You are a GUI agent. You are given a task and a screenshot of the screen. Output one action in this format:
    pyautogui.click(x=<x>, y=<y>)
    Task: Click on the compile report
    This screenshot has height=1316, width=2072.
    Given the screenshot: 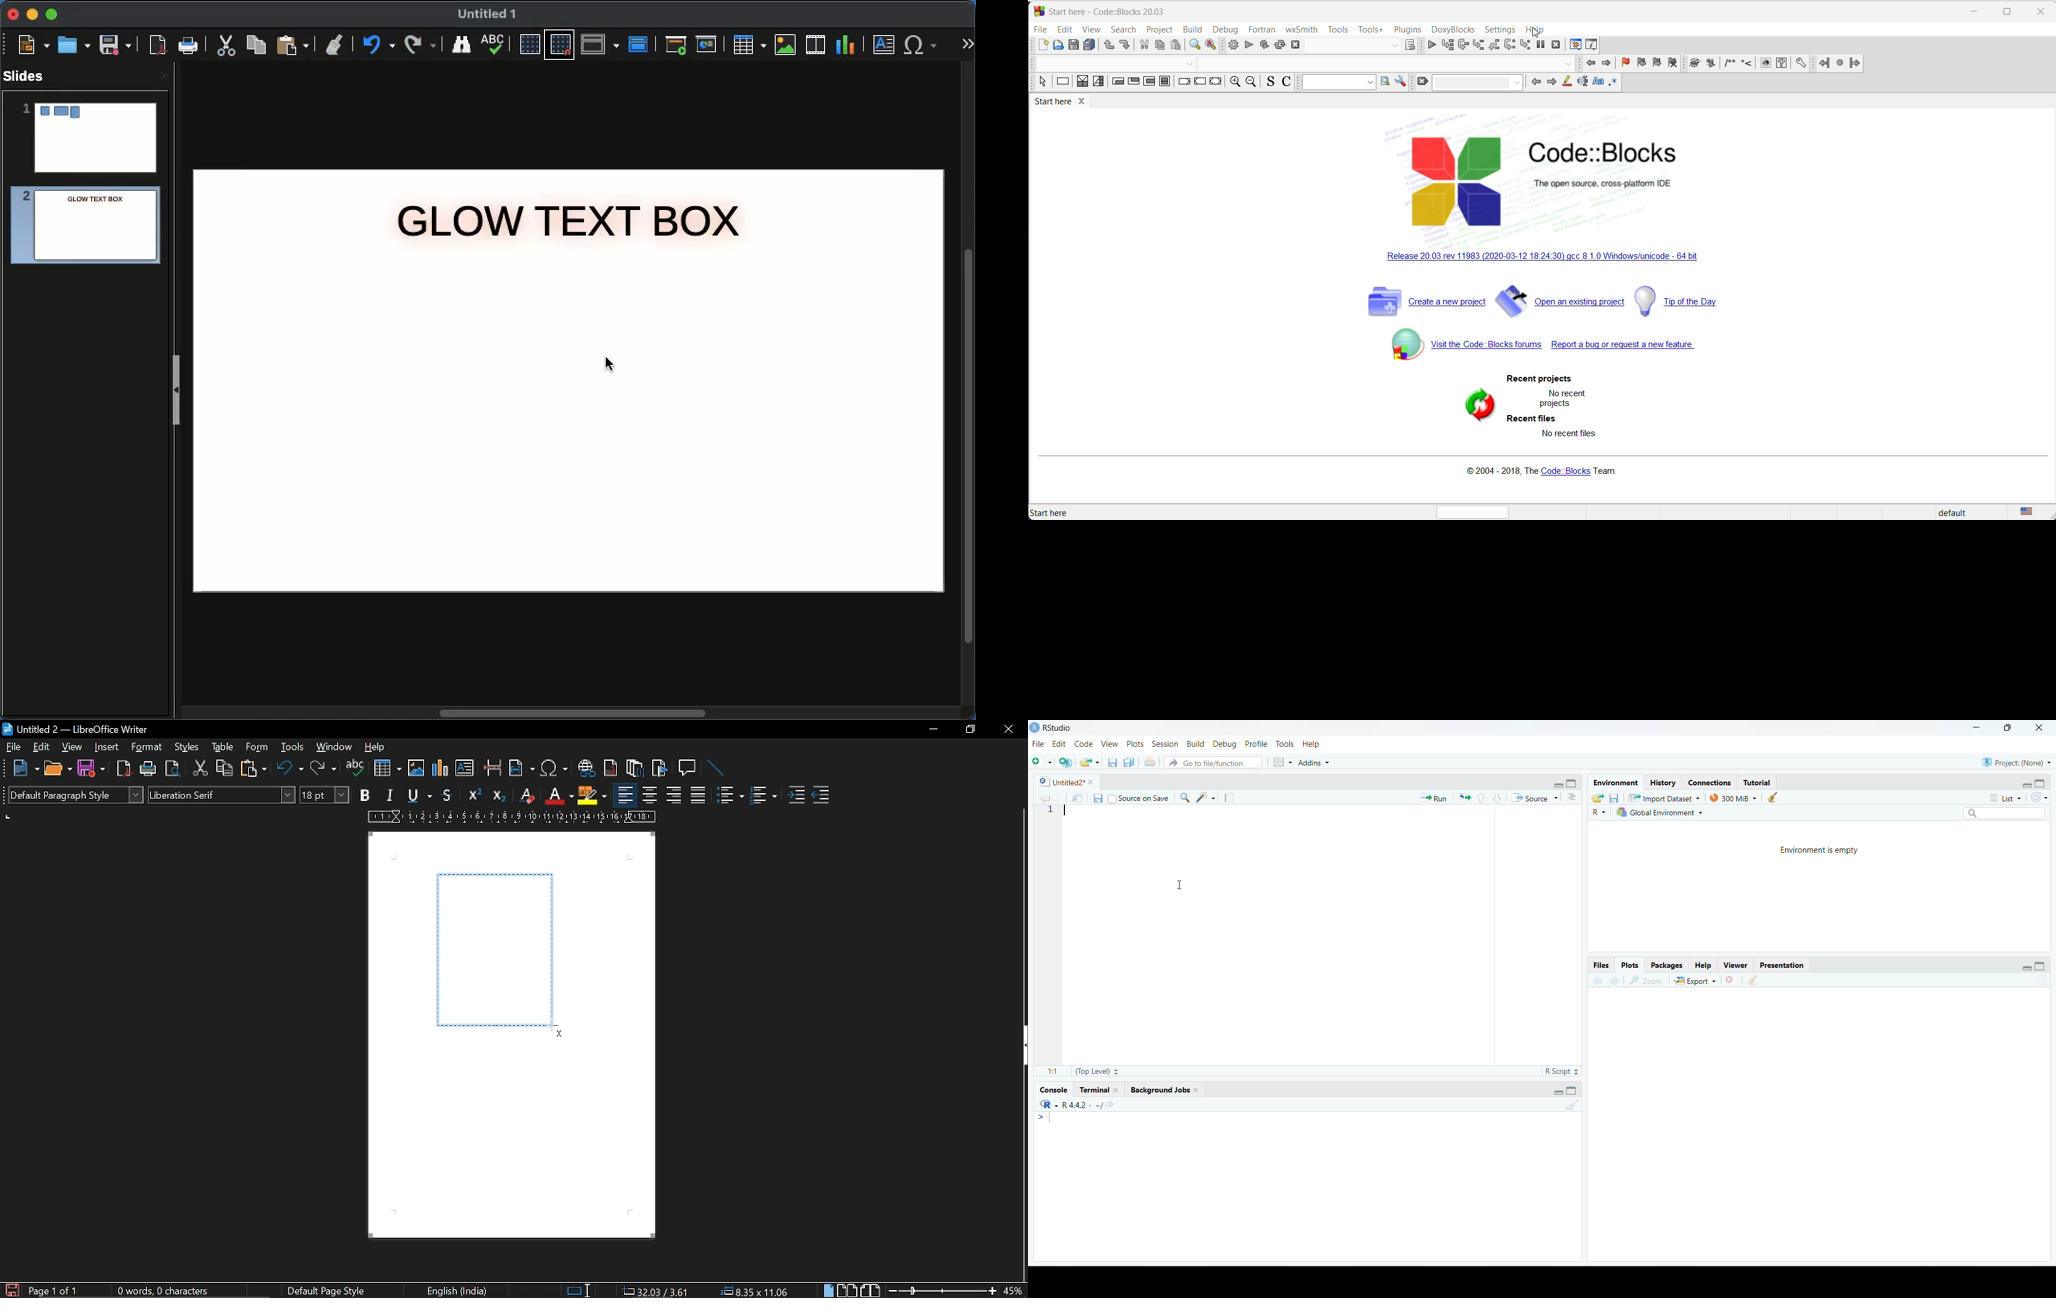 What is the action you would take?
    pyautogui.click(x=1226, y=799)
    